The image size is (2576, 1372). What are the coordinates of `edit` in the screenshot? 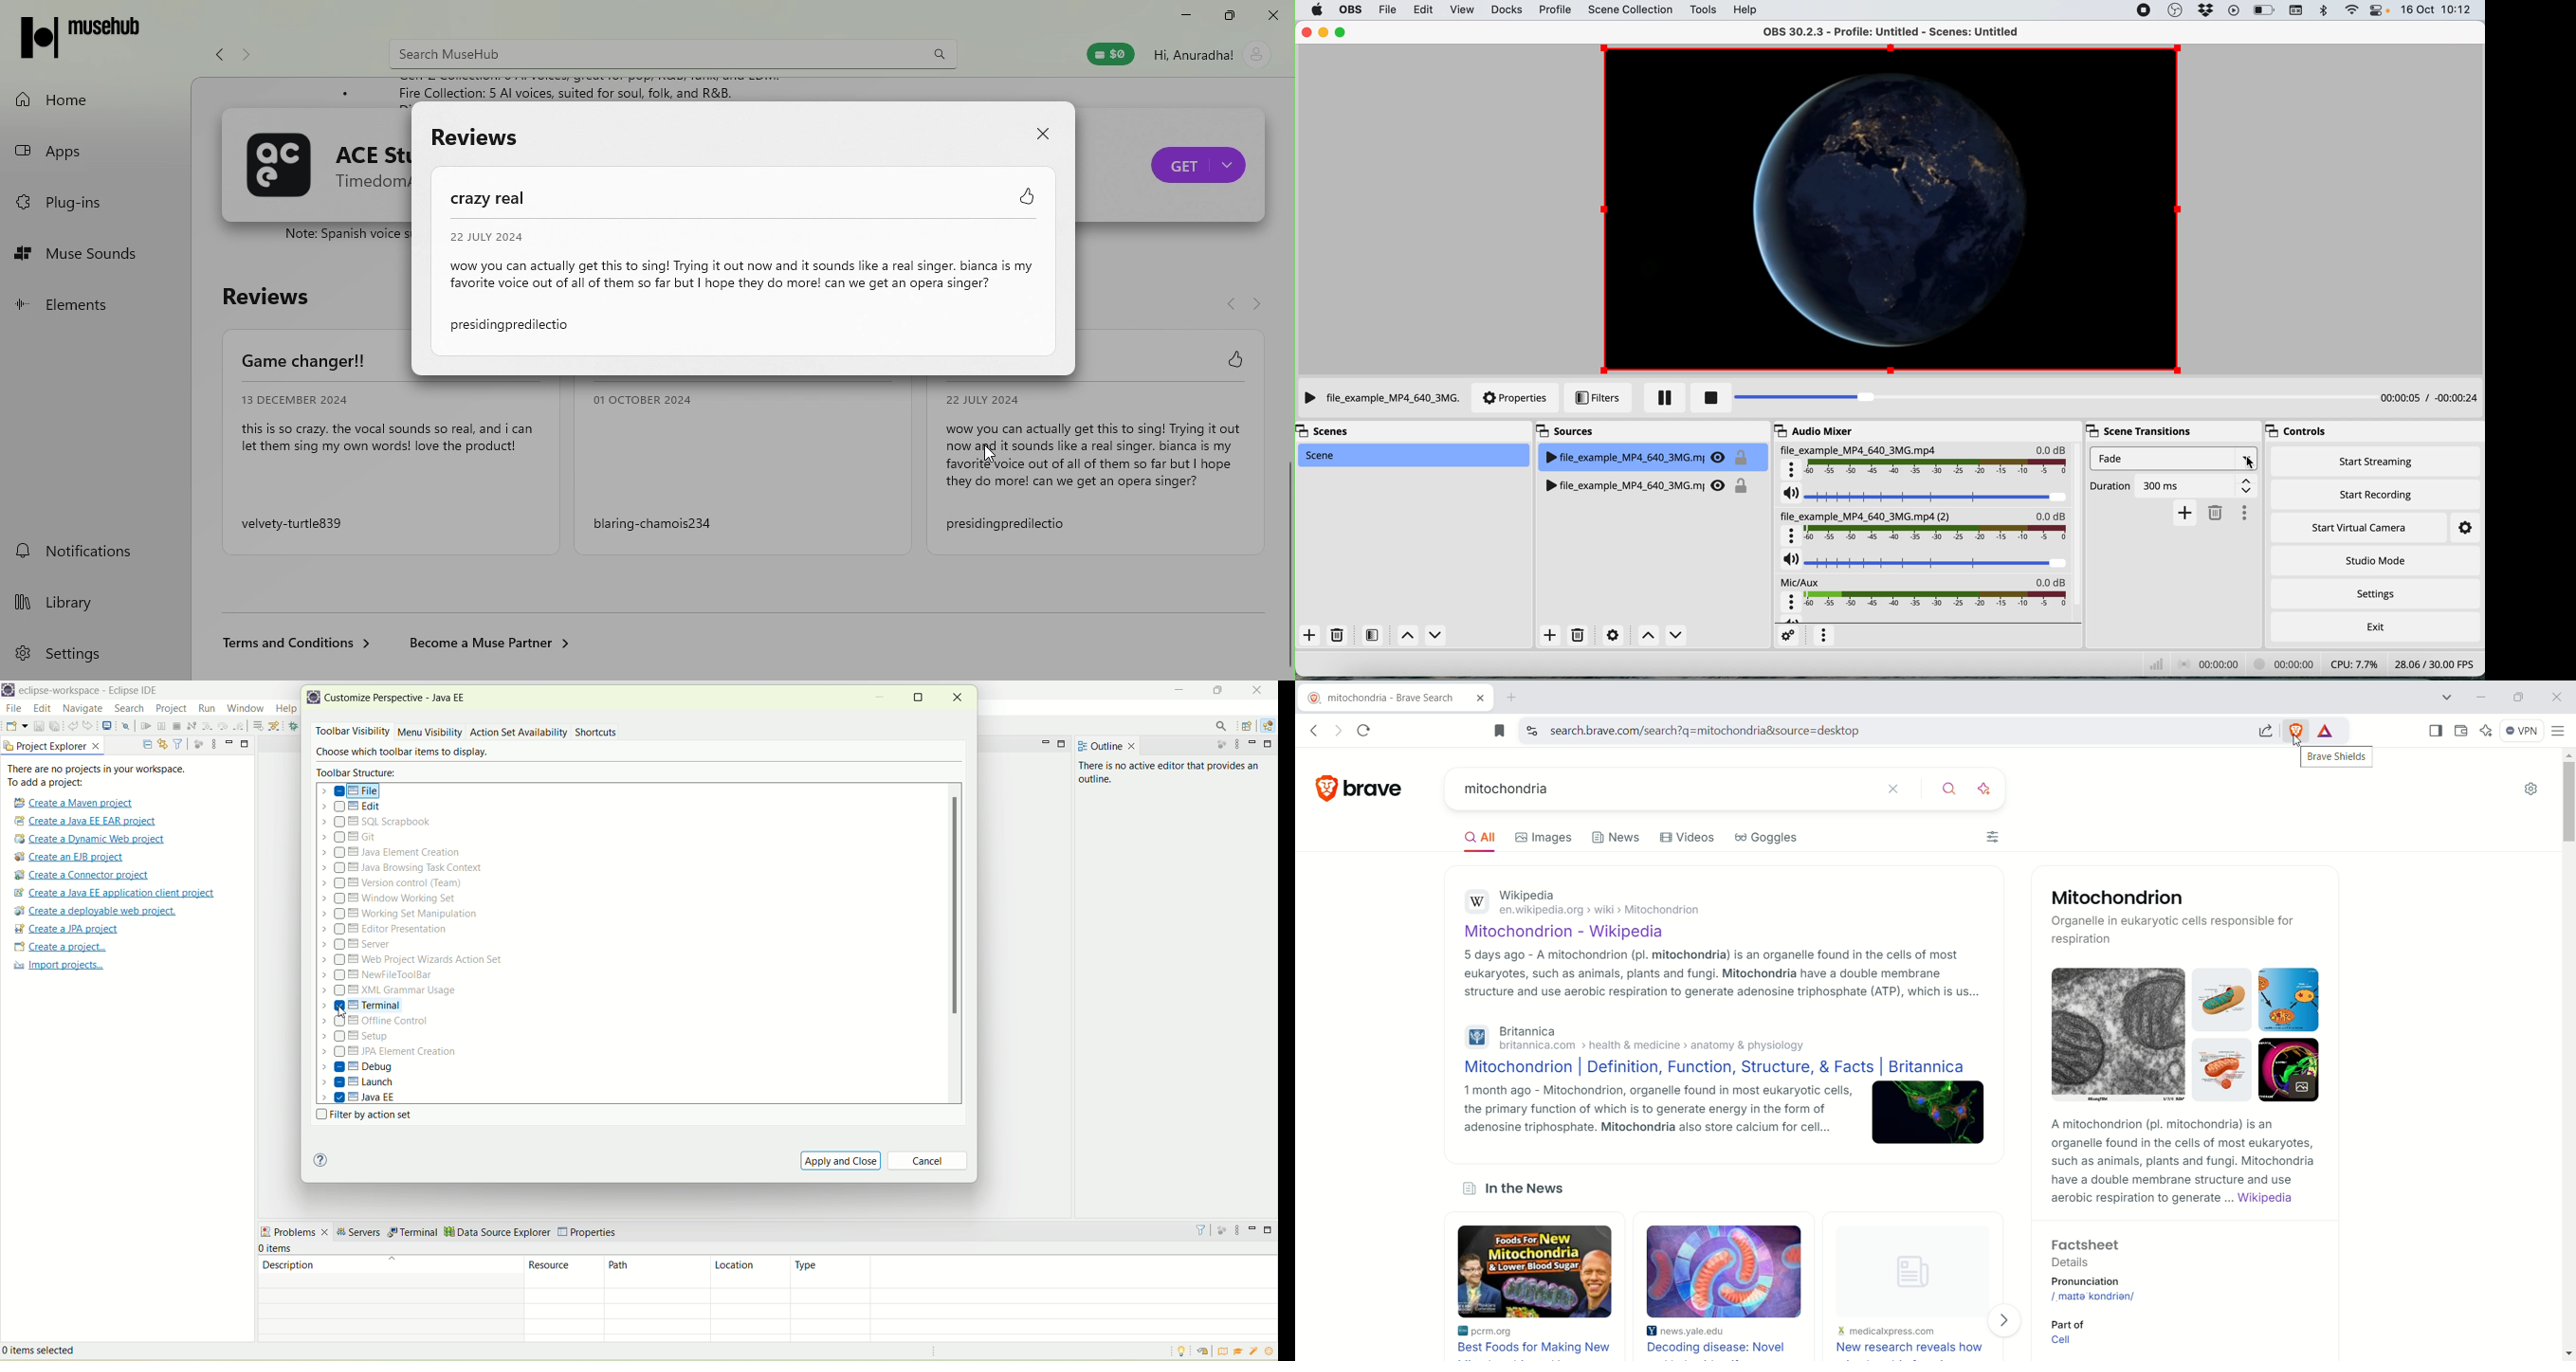 It's located at (1425, 9).